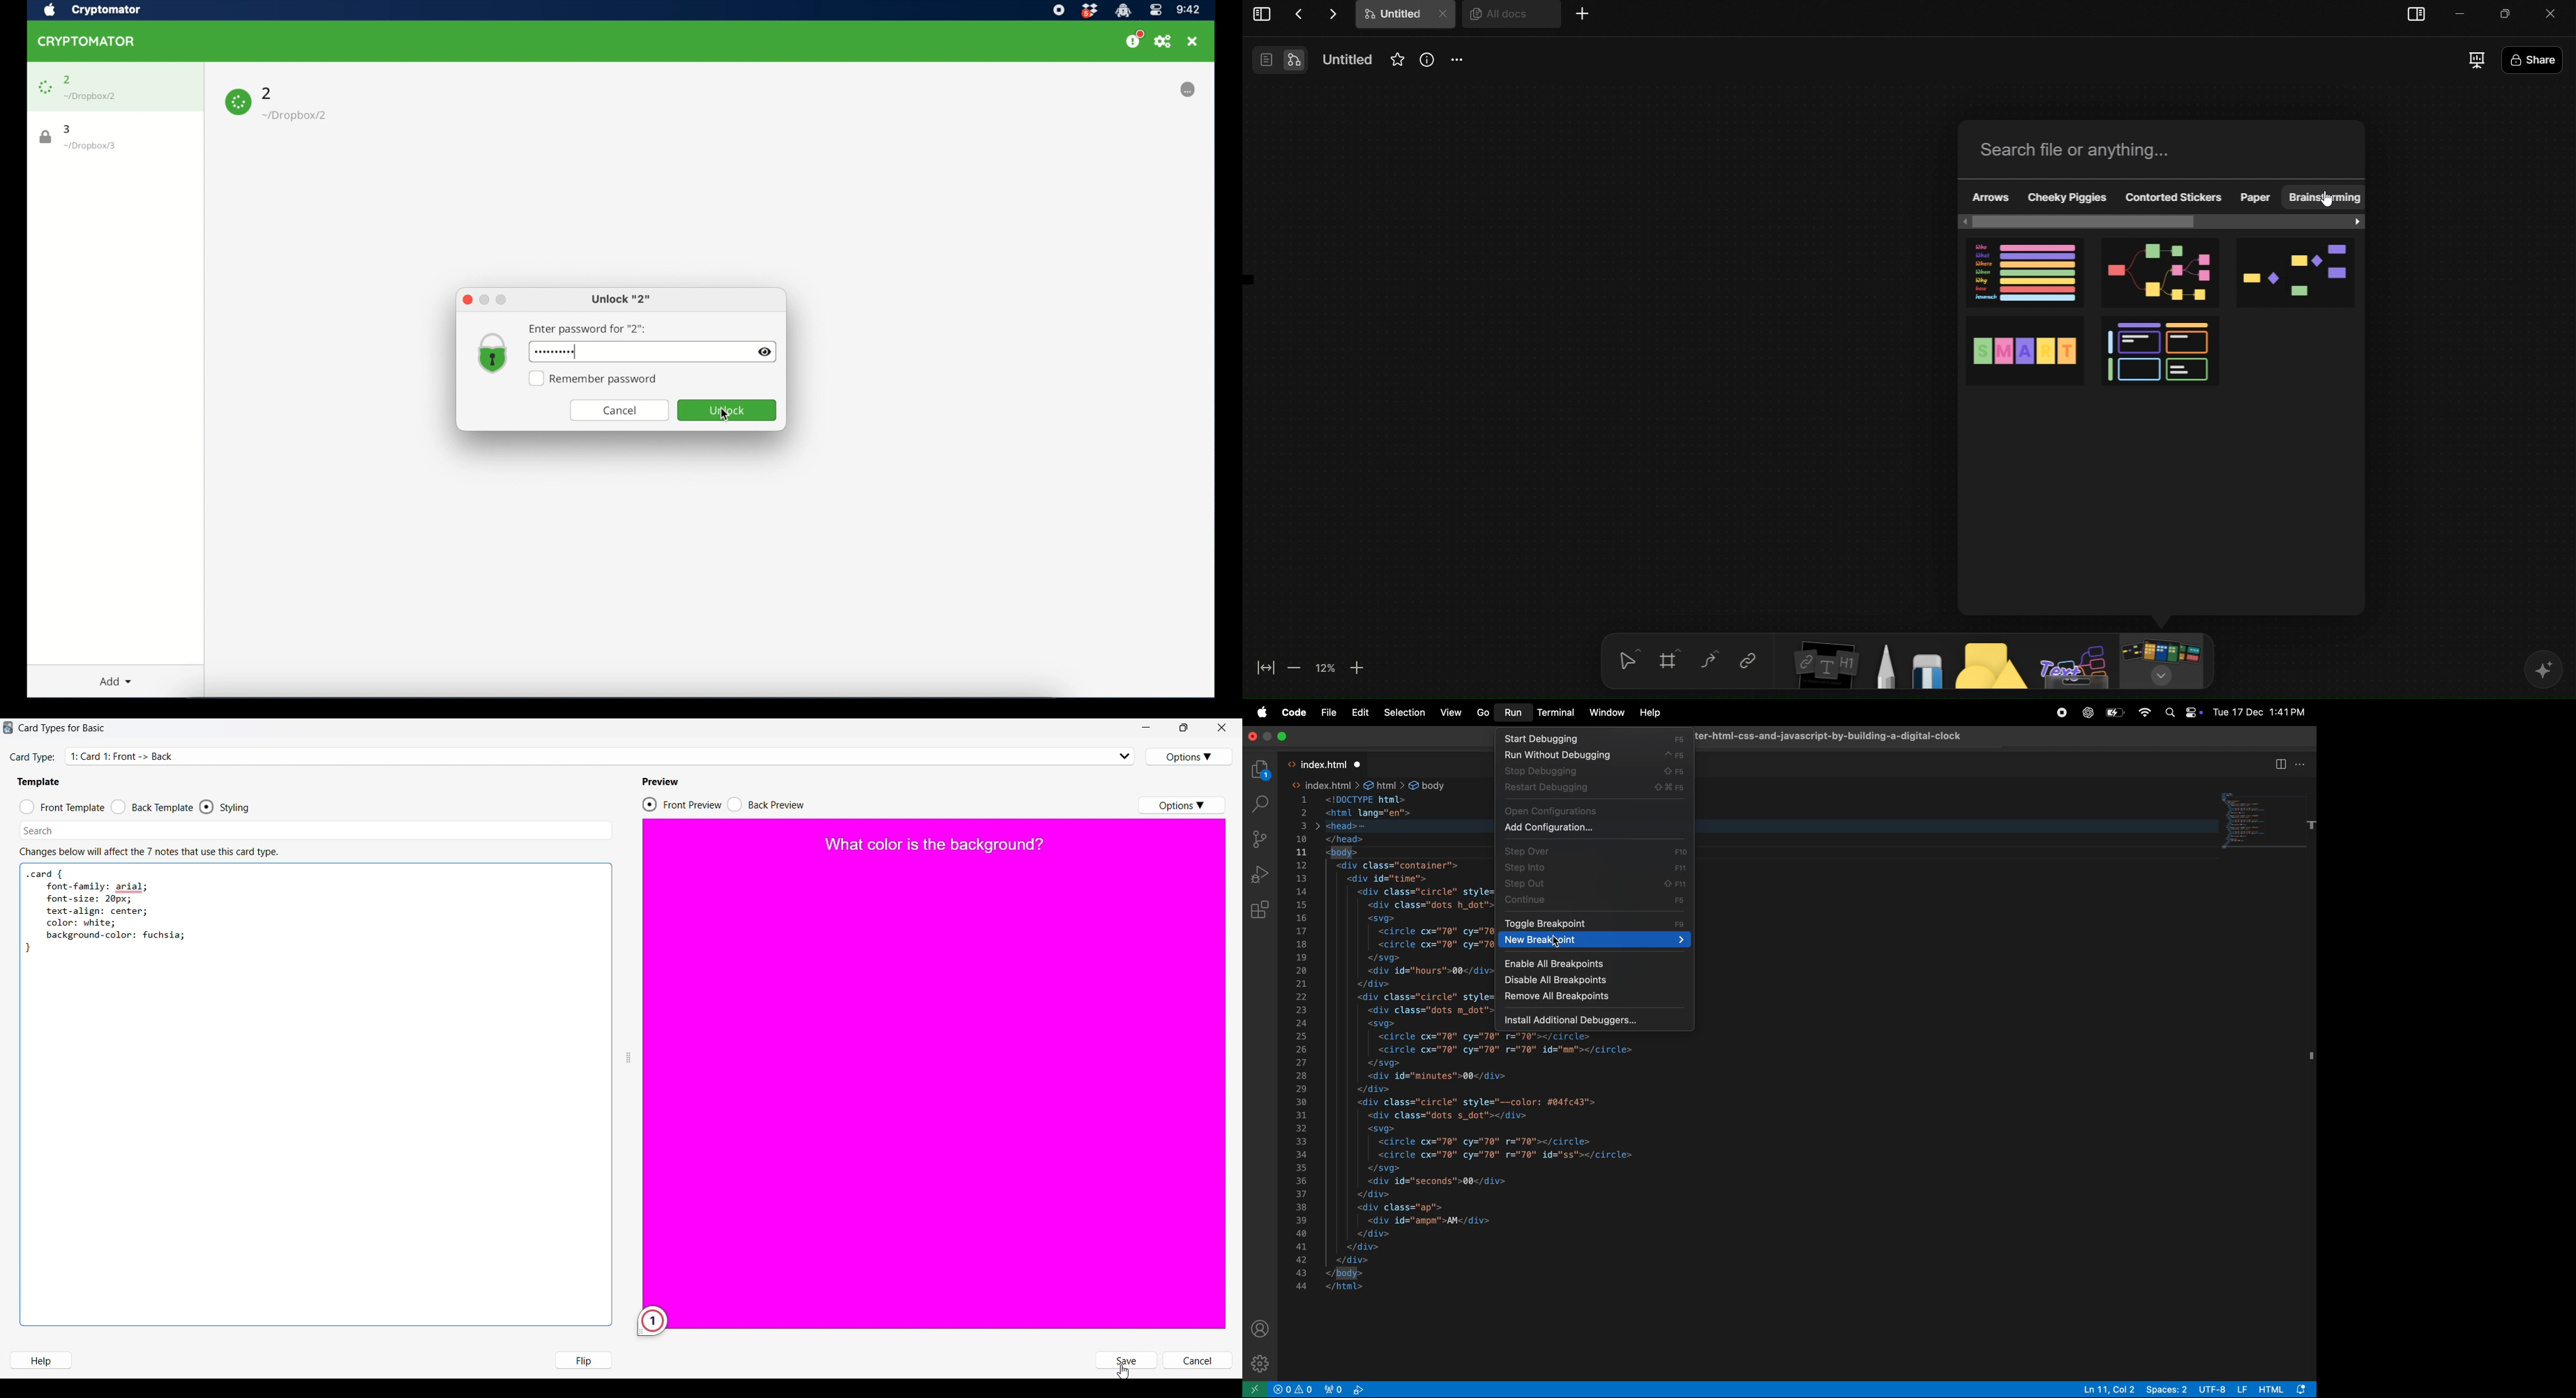 The width and height of the screenshot is (2576, 1400). What do you see at coordinates (1197, 1361) in the screenshot?
I see `Cancel` at bounding box center [1197, 1361].